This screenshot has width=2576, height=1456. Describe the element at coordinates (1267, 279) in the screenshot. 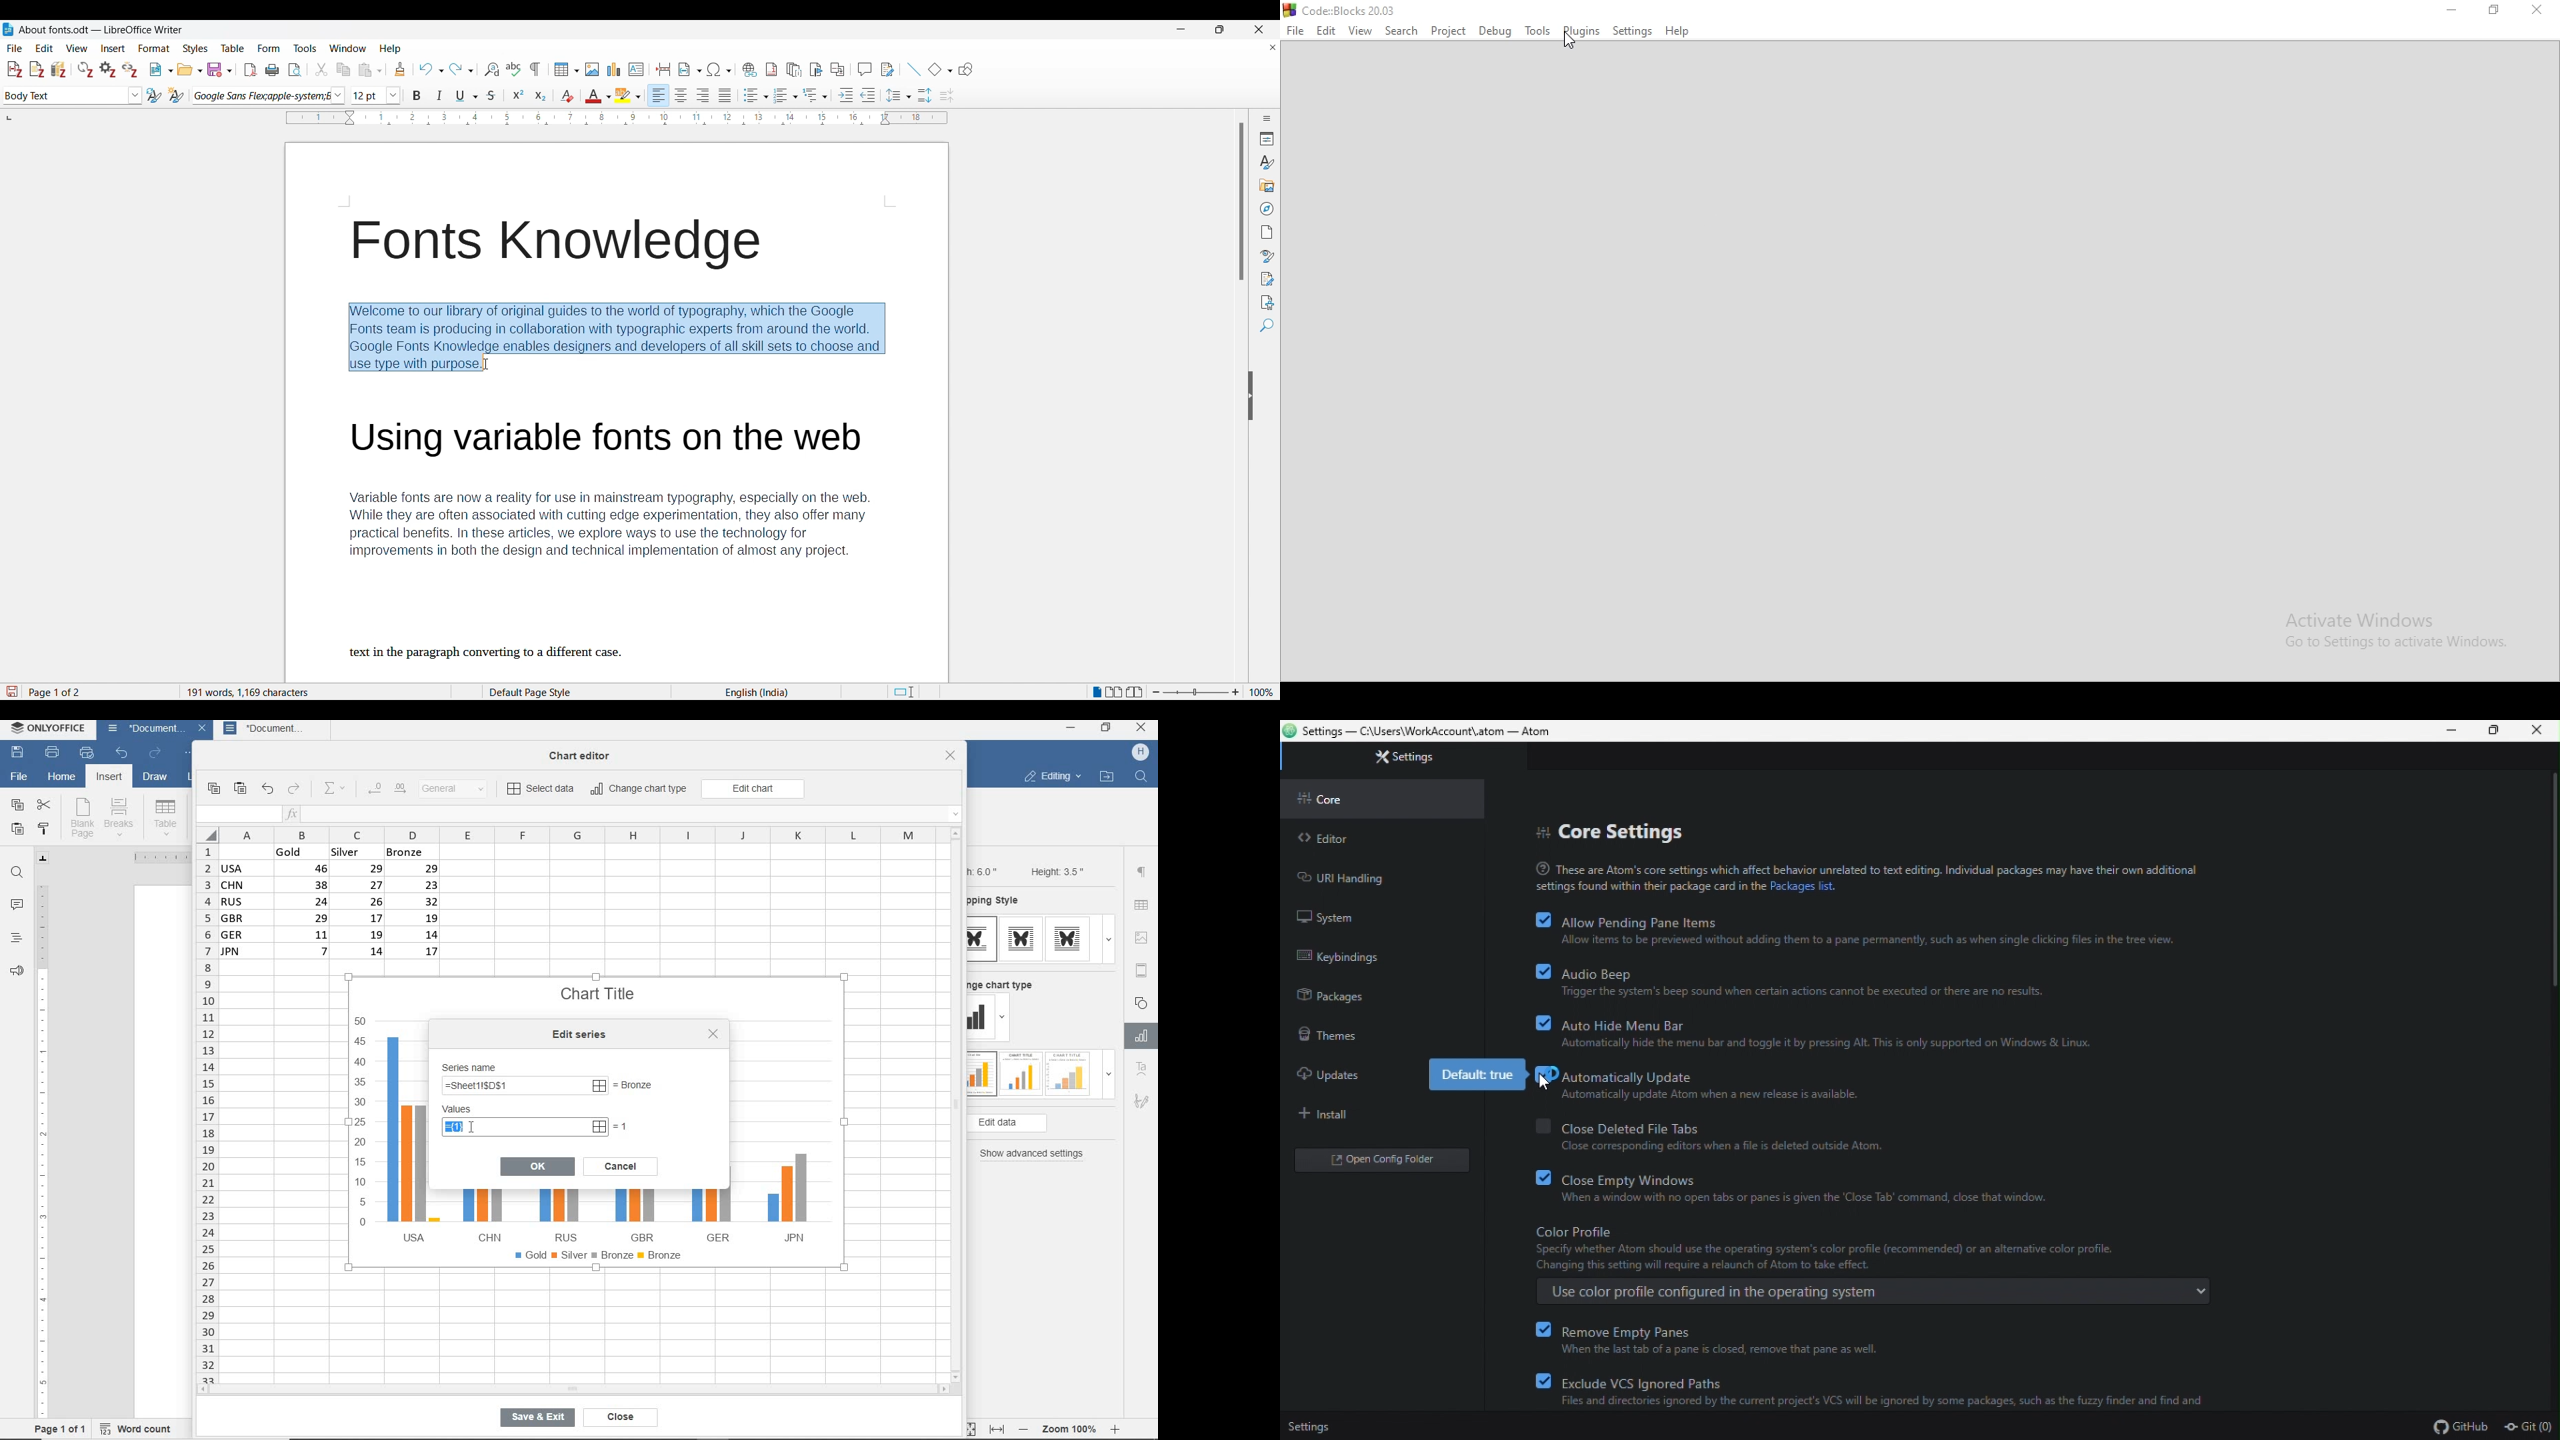

I see `Manage changes` at that location.